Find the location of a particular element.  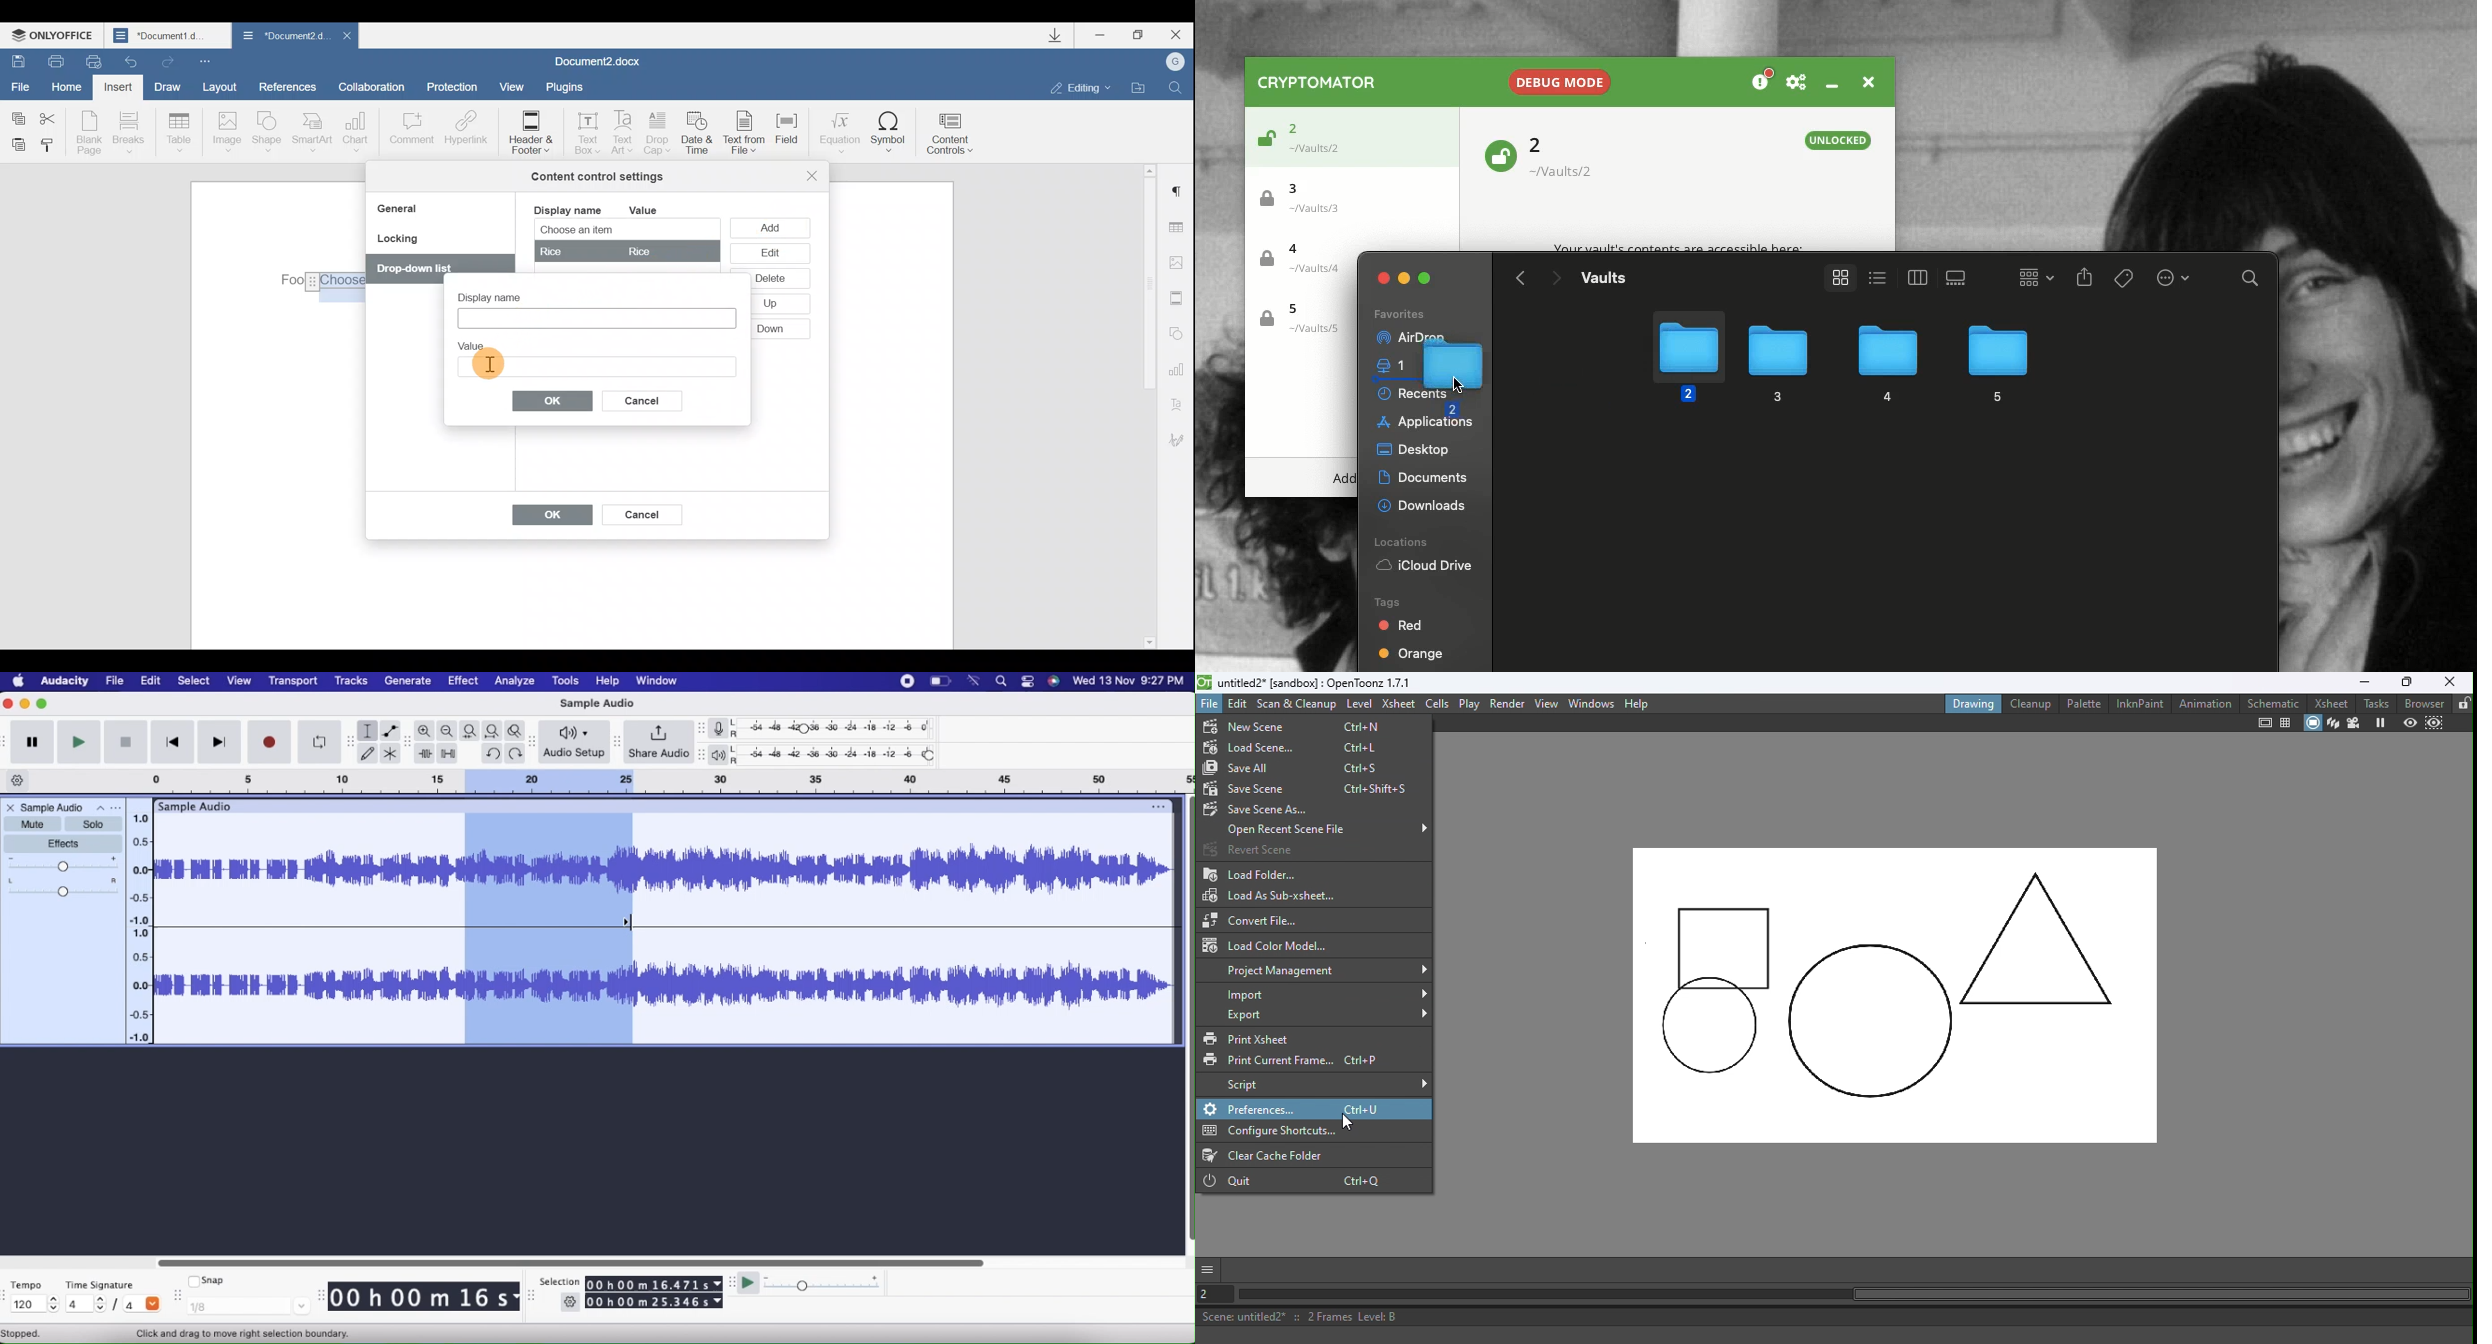

1 is located at coordinates (1395, 366).